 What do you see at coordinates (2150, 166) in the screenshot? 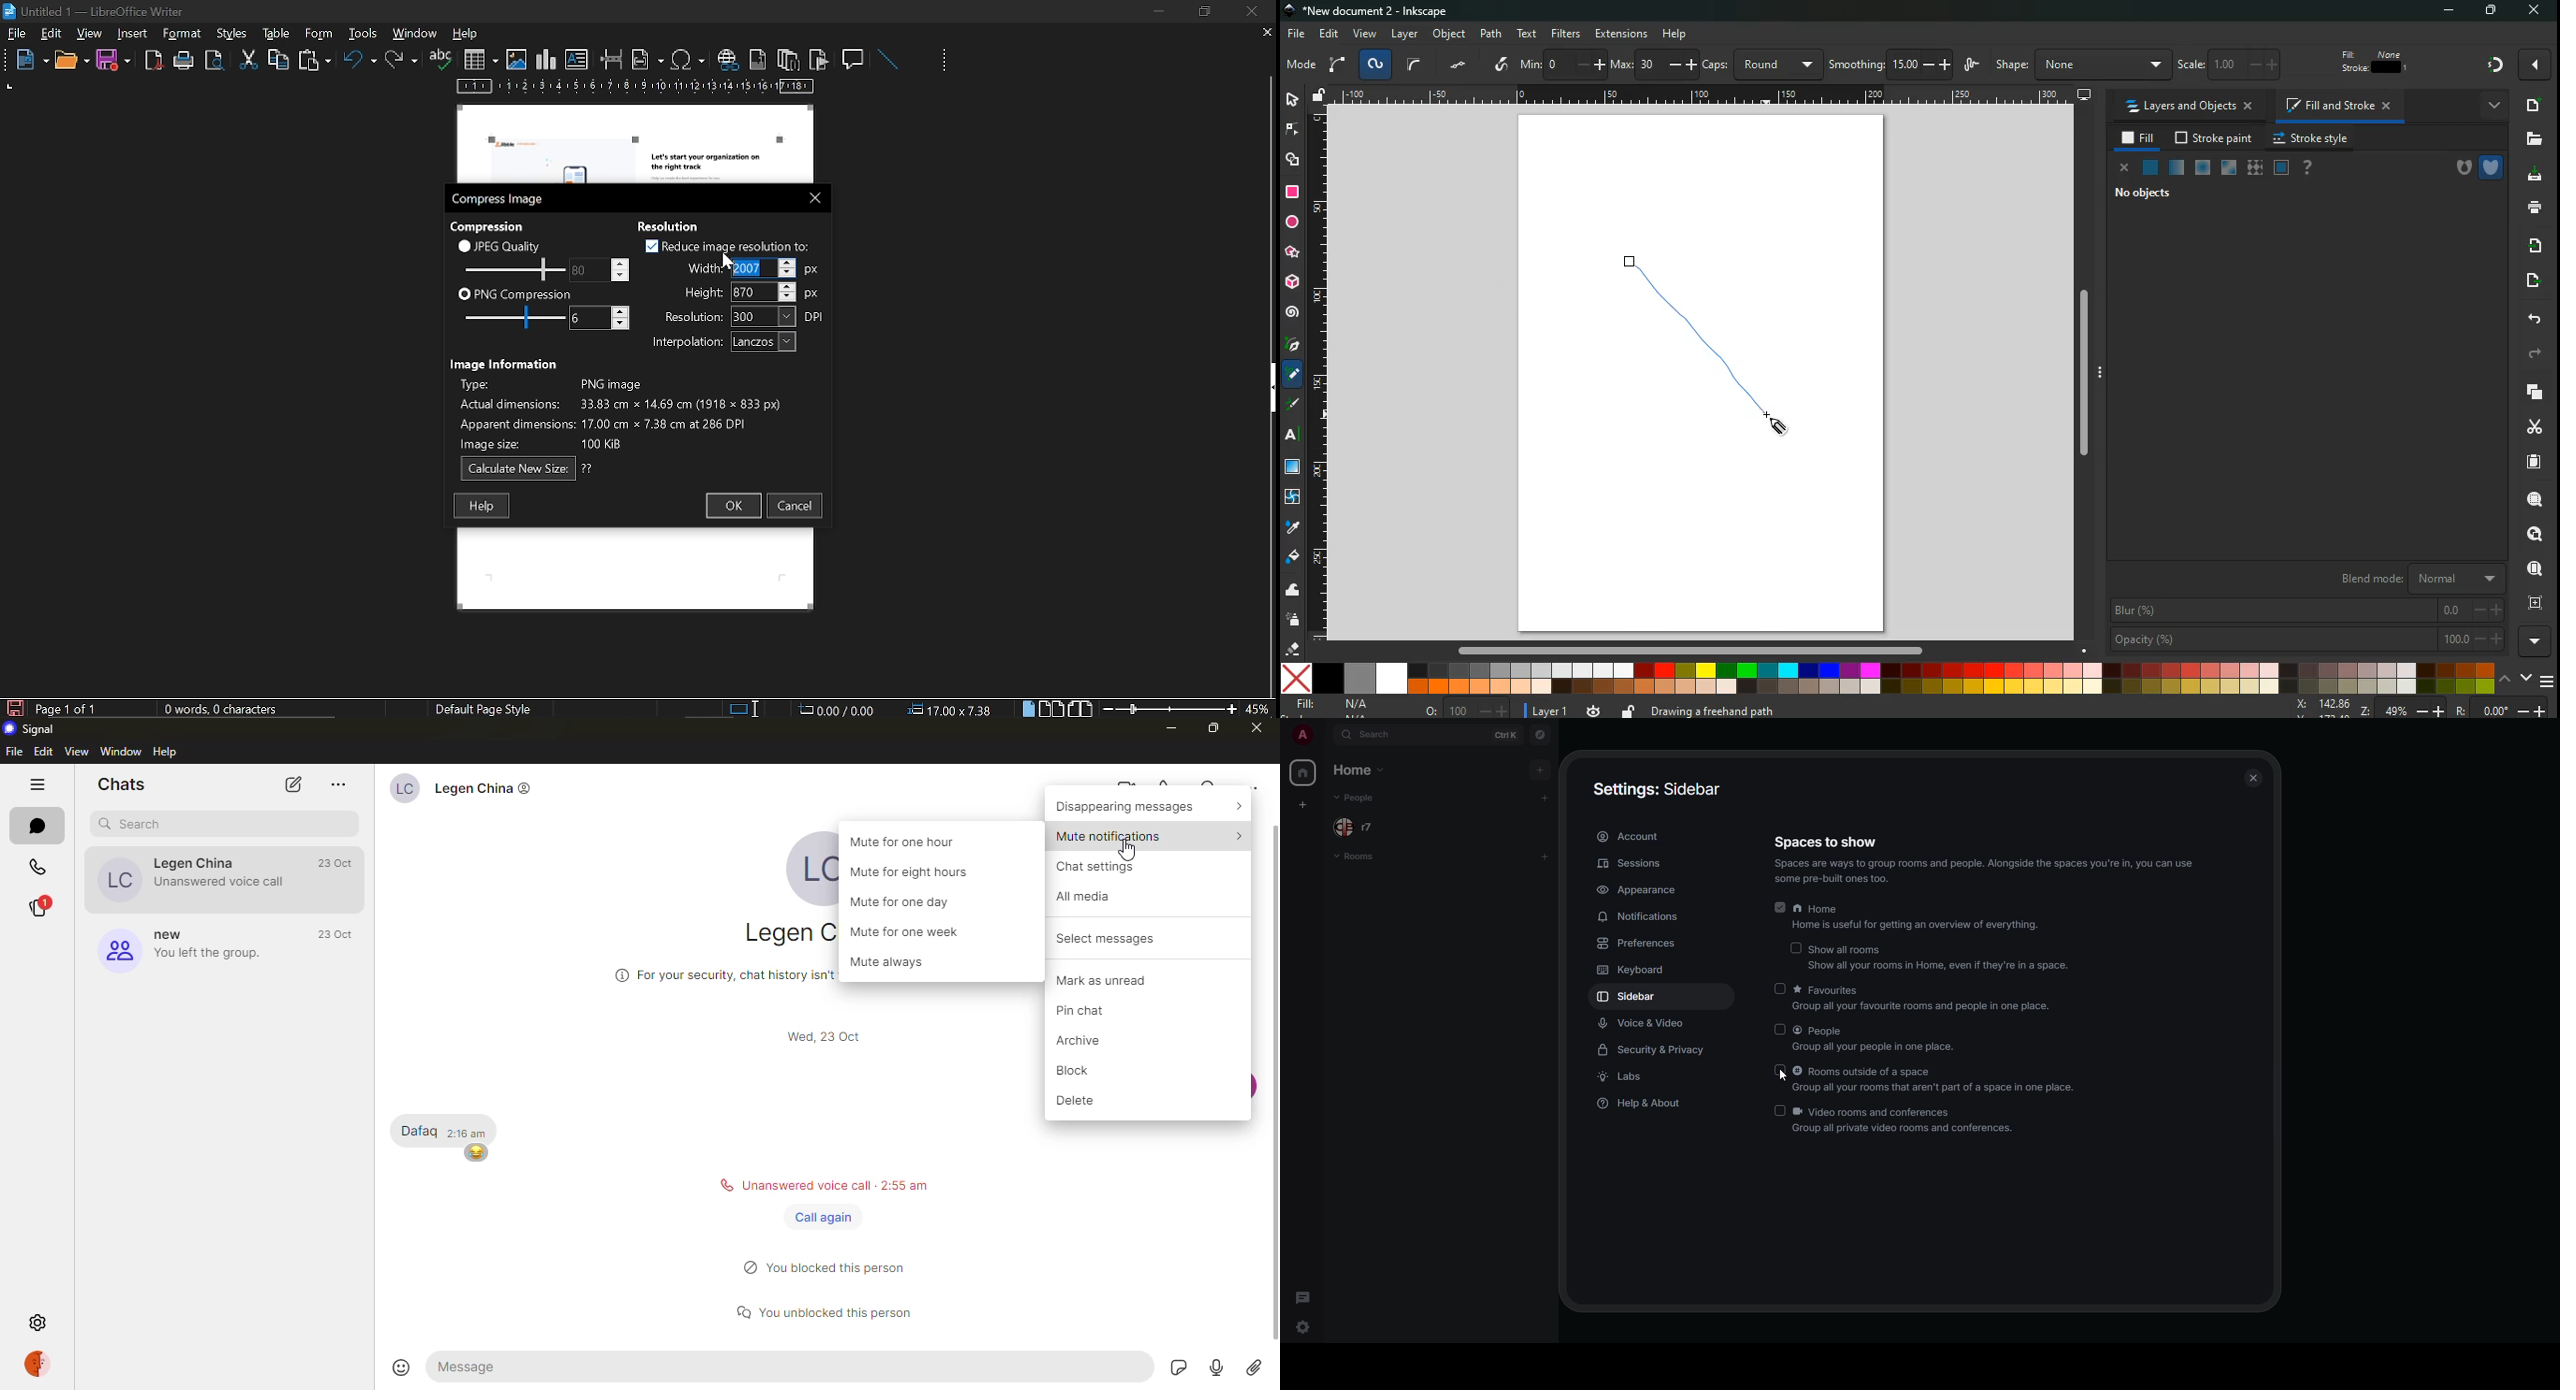
I see `natural` at bounding box center [2150, 166].